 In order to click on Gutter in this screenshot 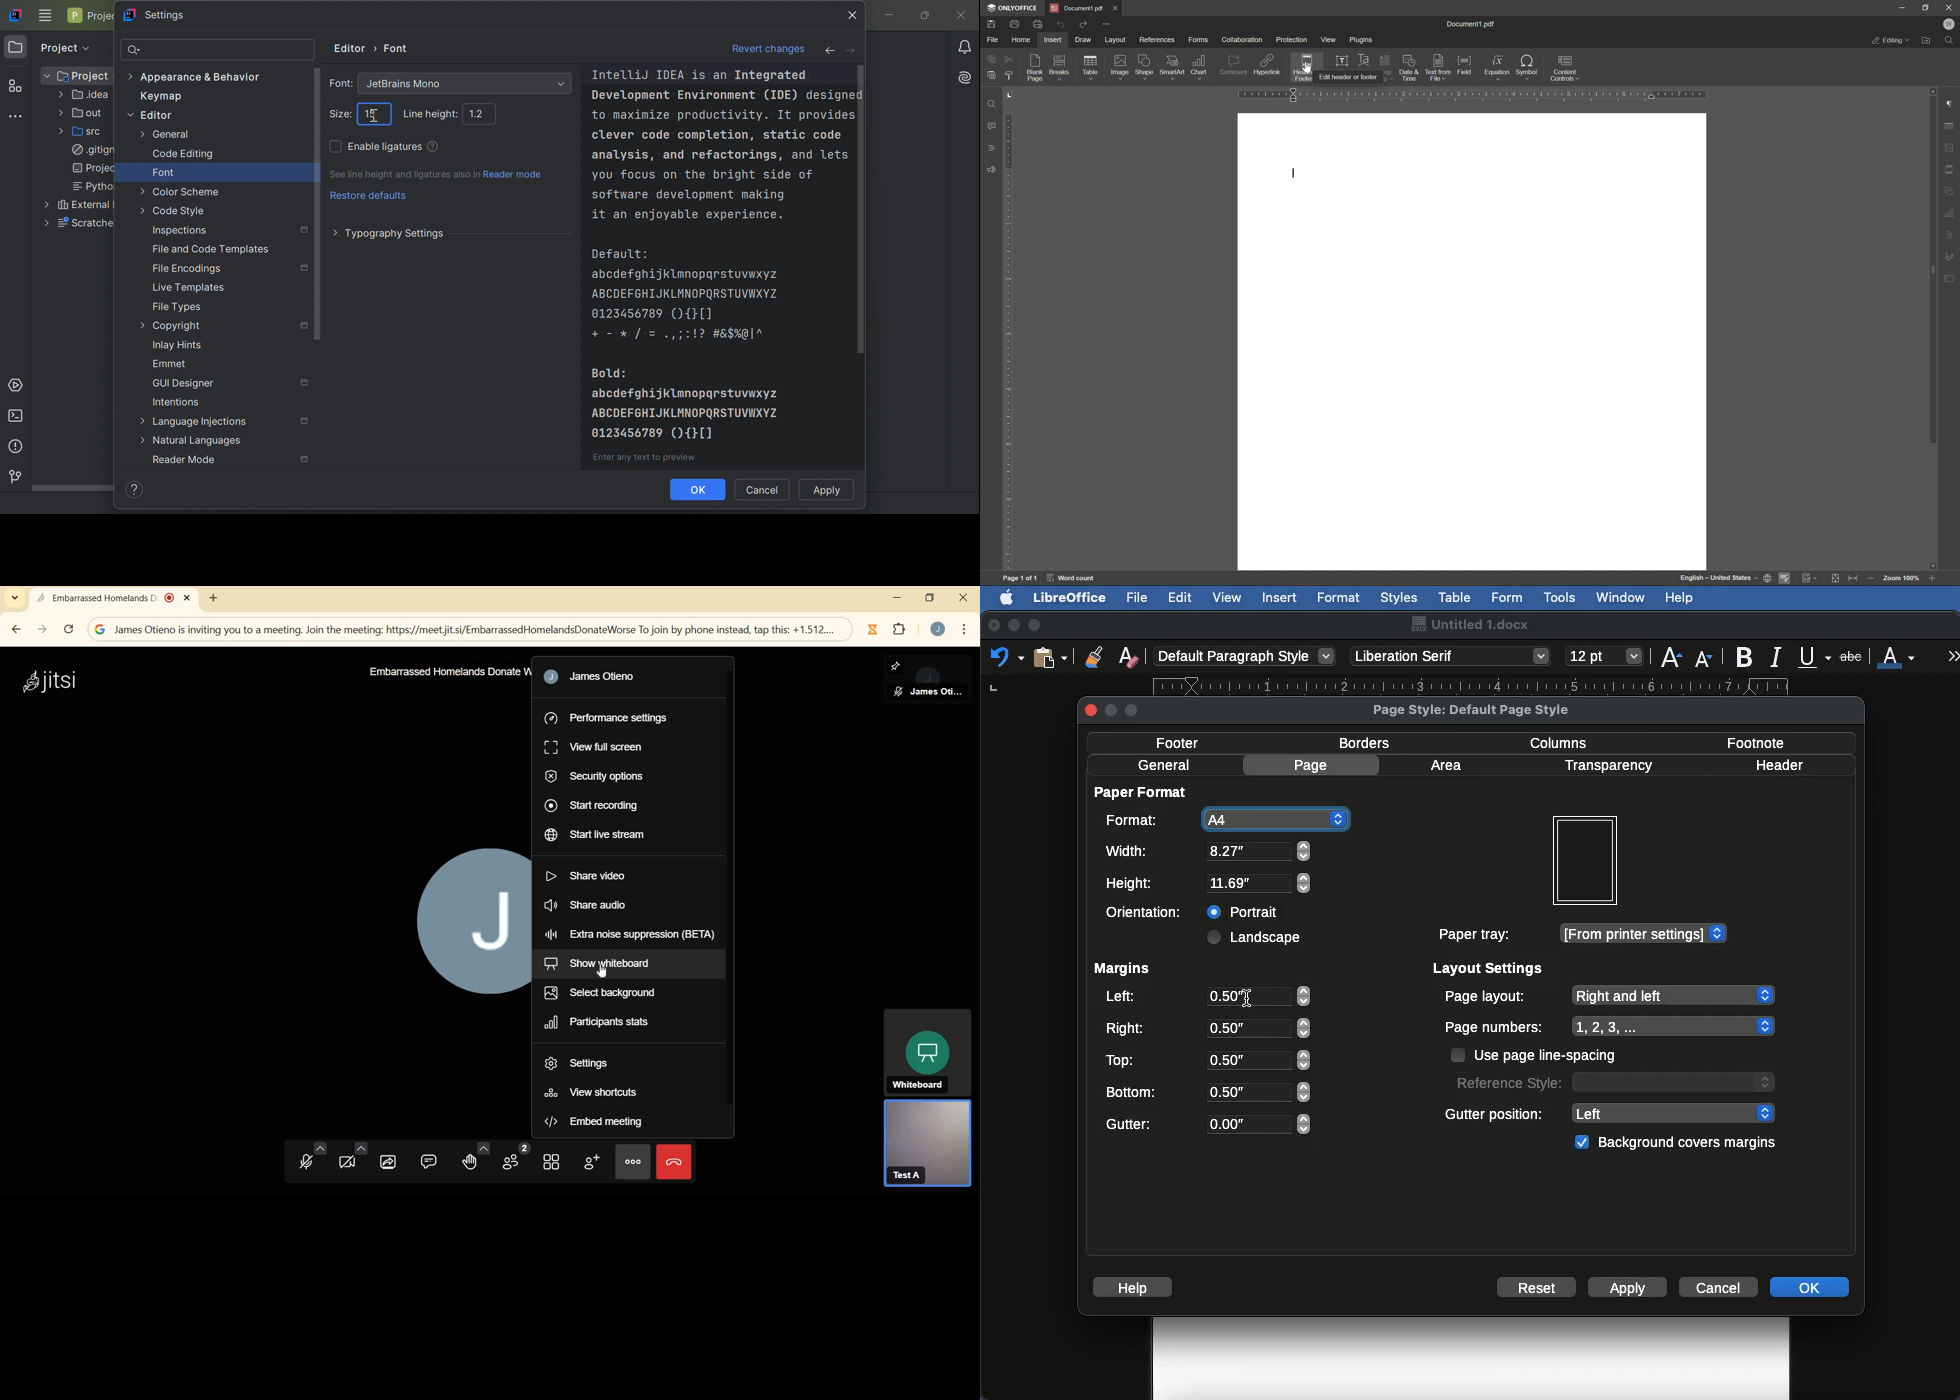, I will do `click(1208, 1125)`.